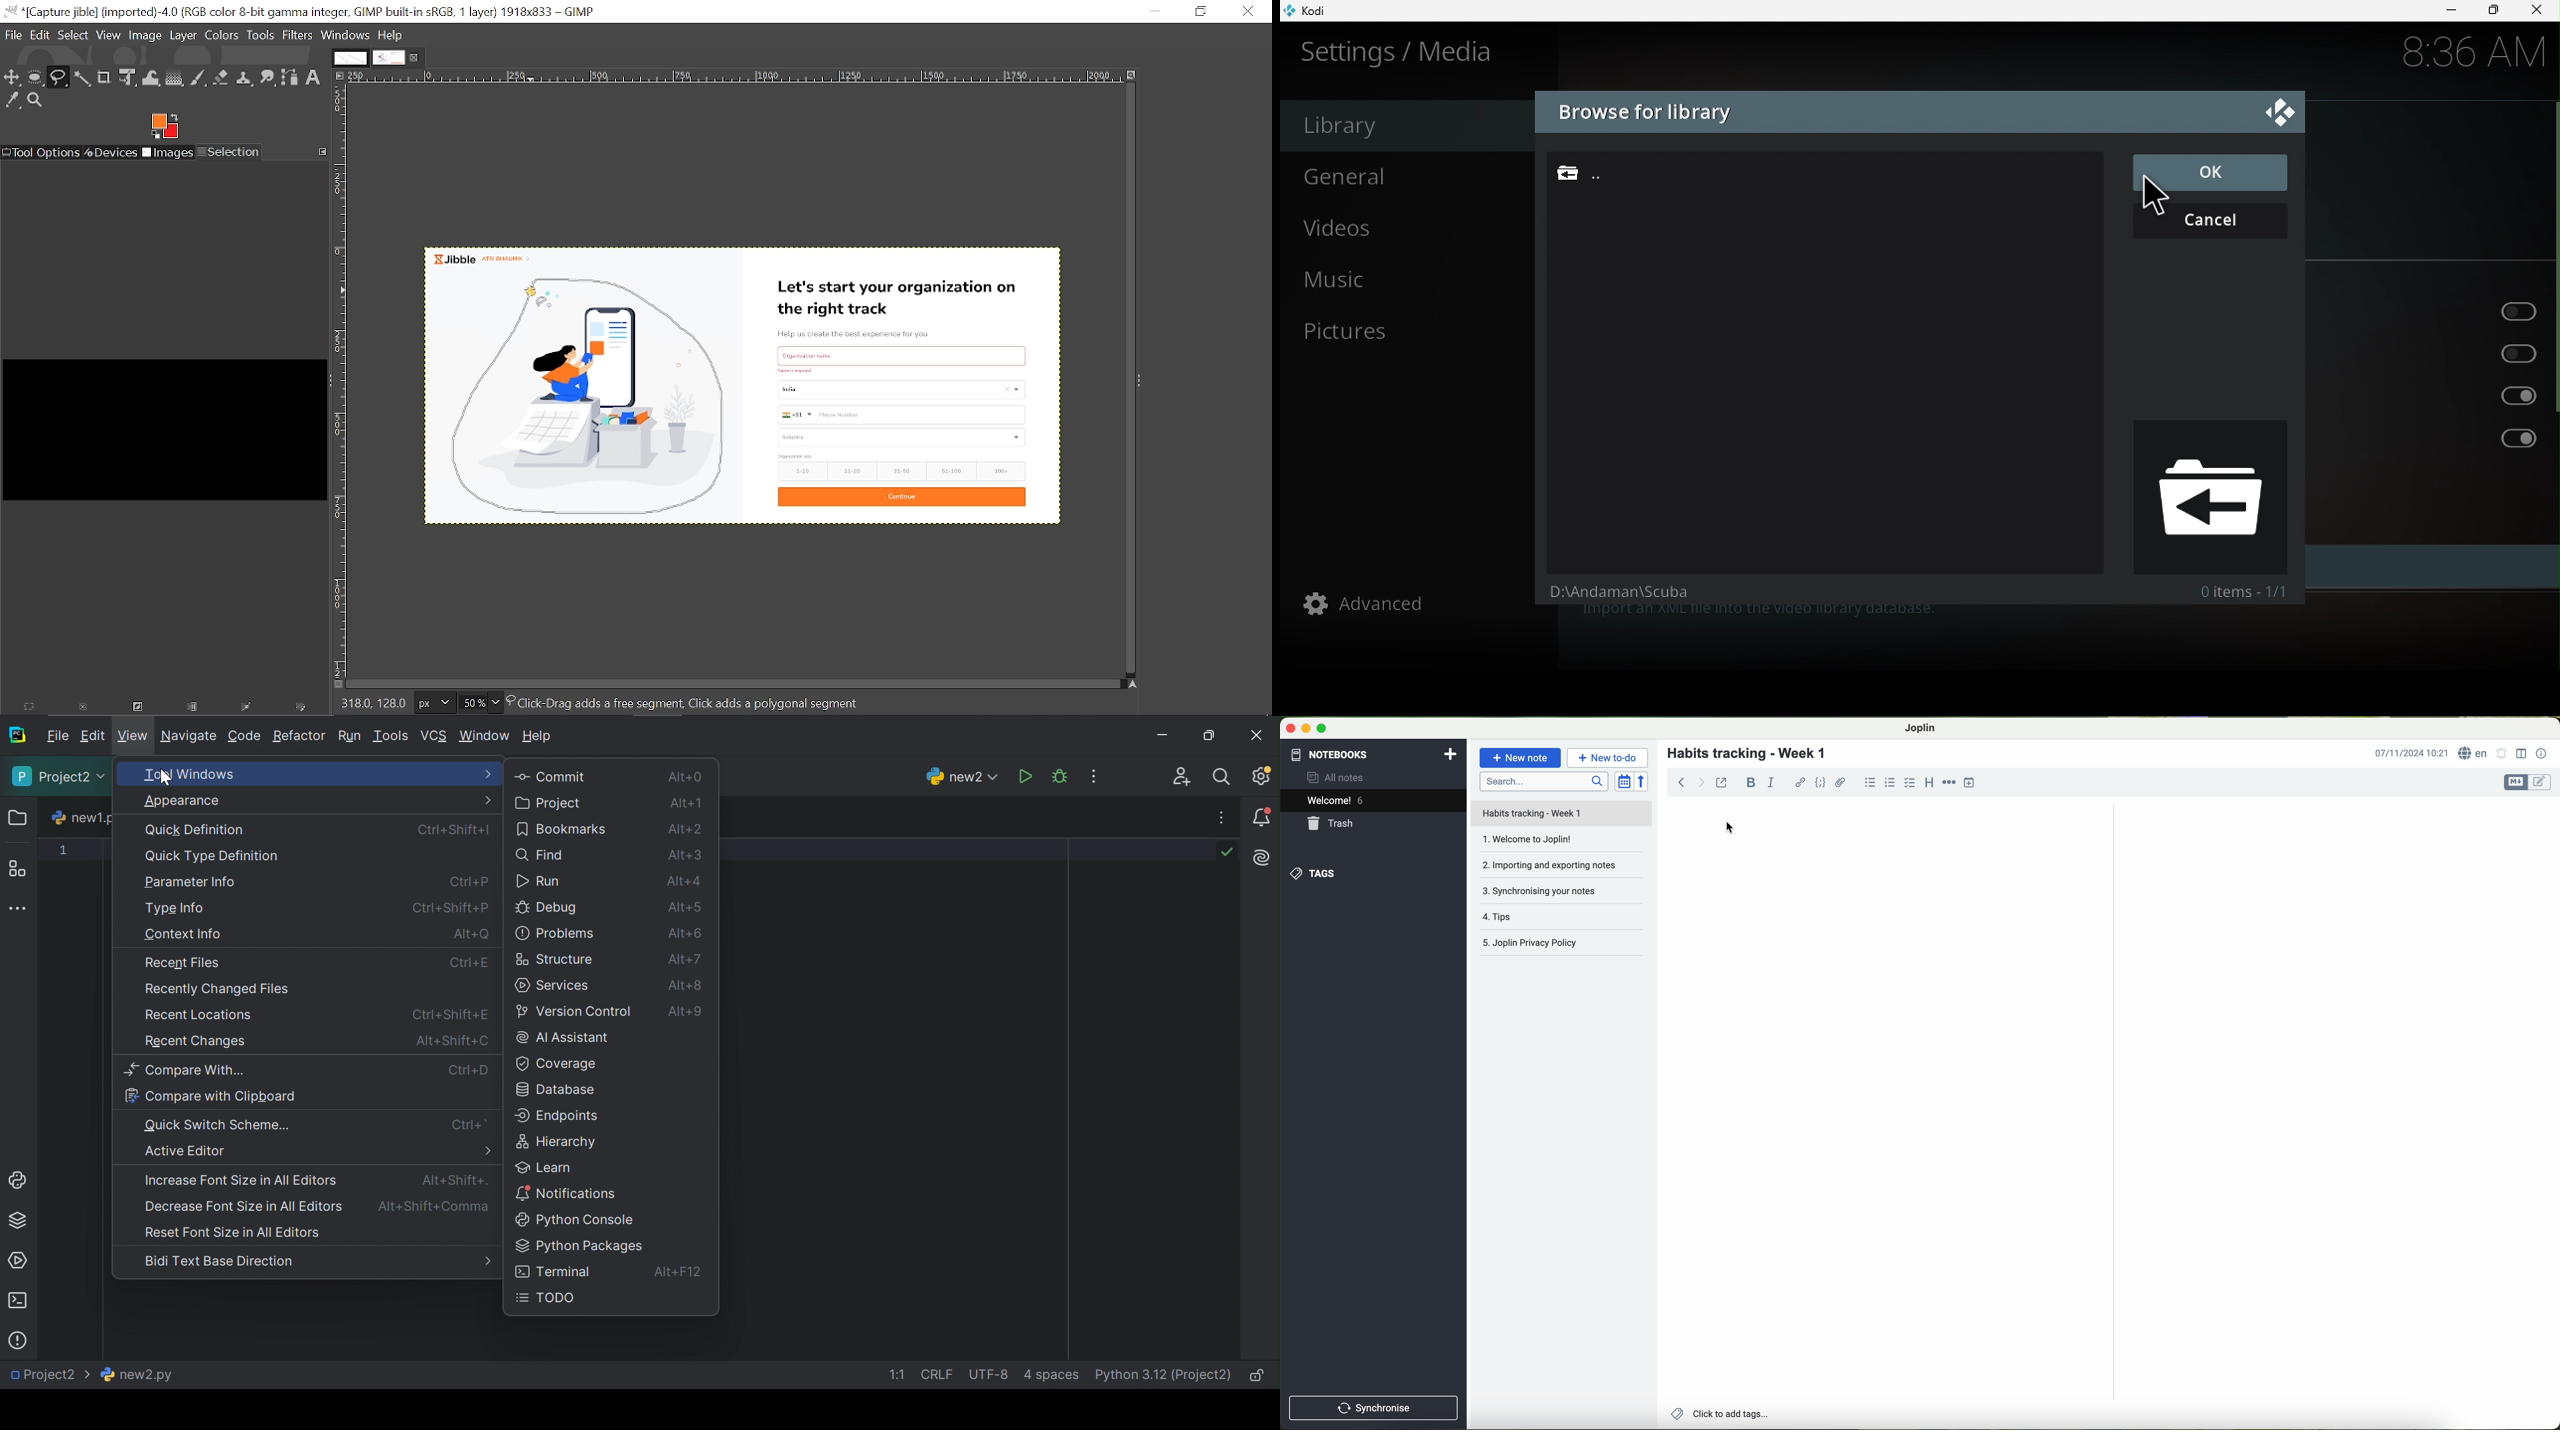  What do you see at coordinates (55, 735) in the screenshot?
I see `File` at bounding box center [55, 735].